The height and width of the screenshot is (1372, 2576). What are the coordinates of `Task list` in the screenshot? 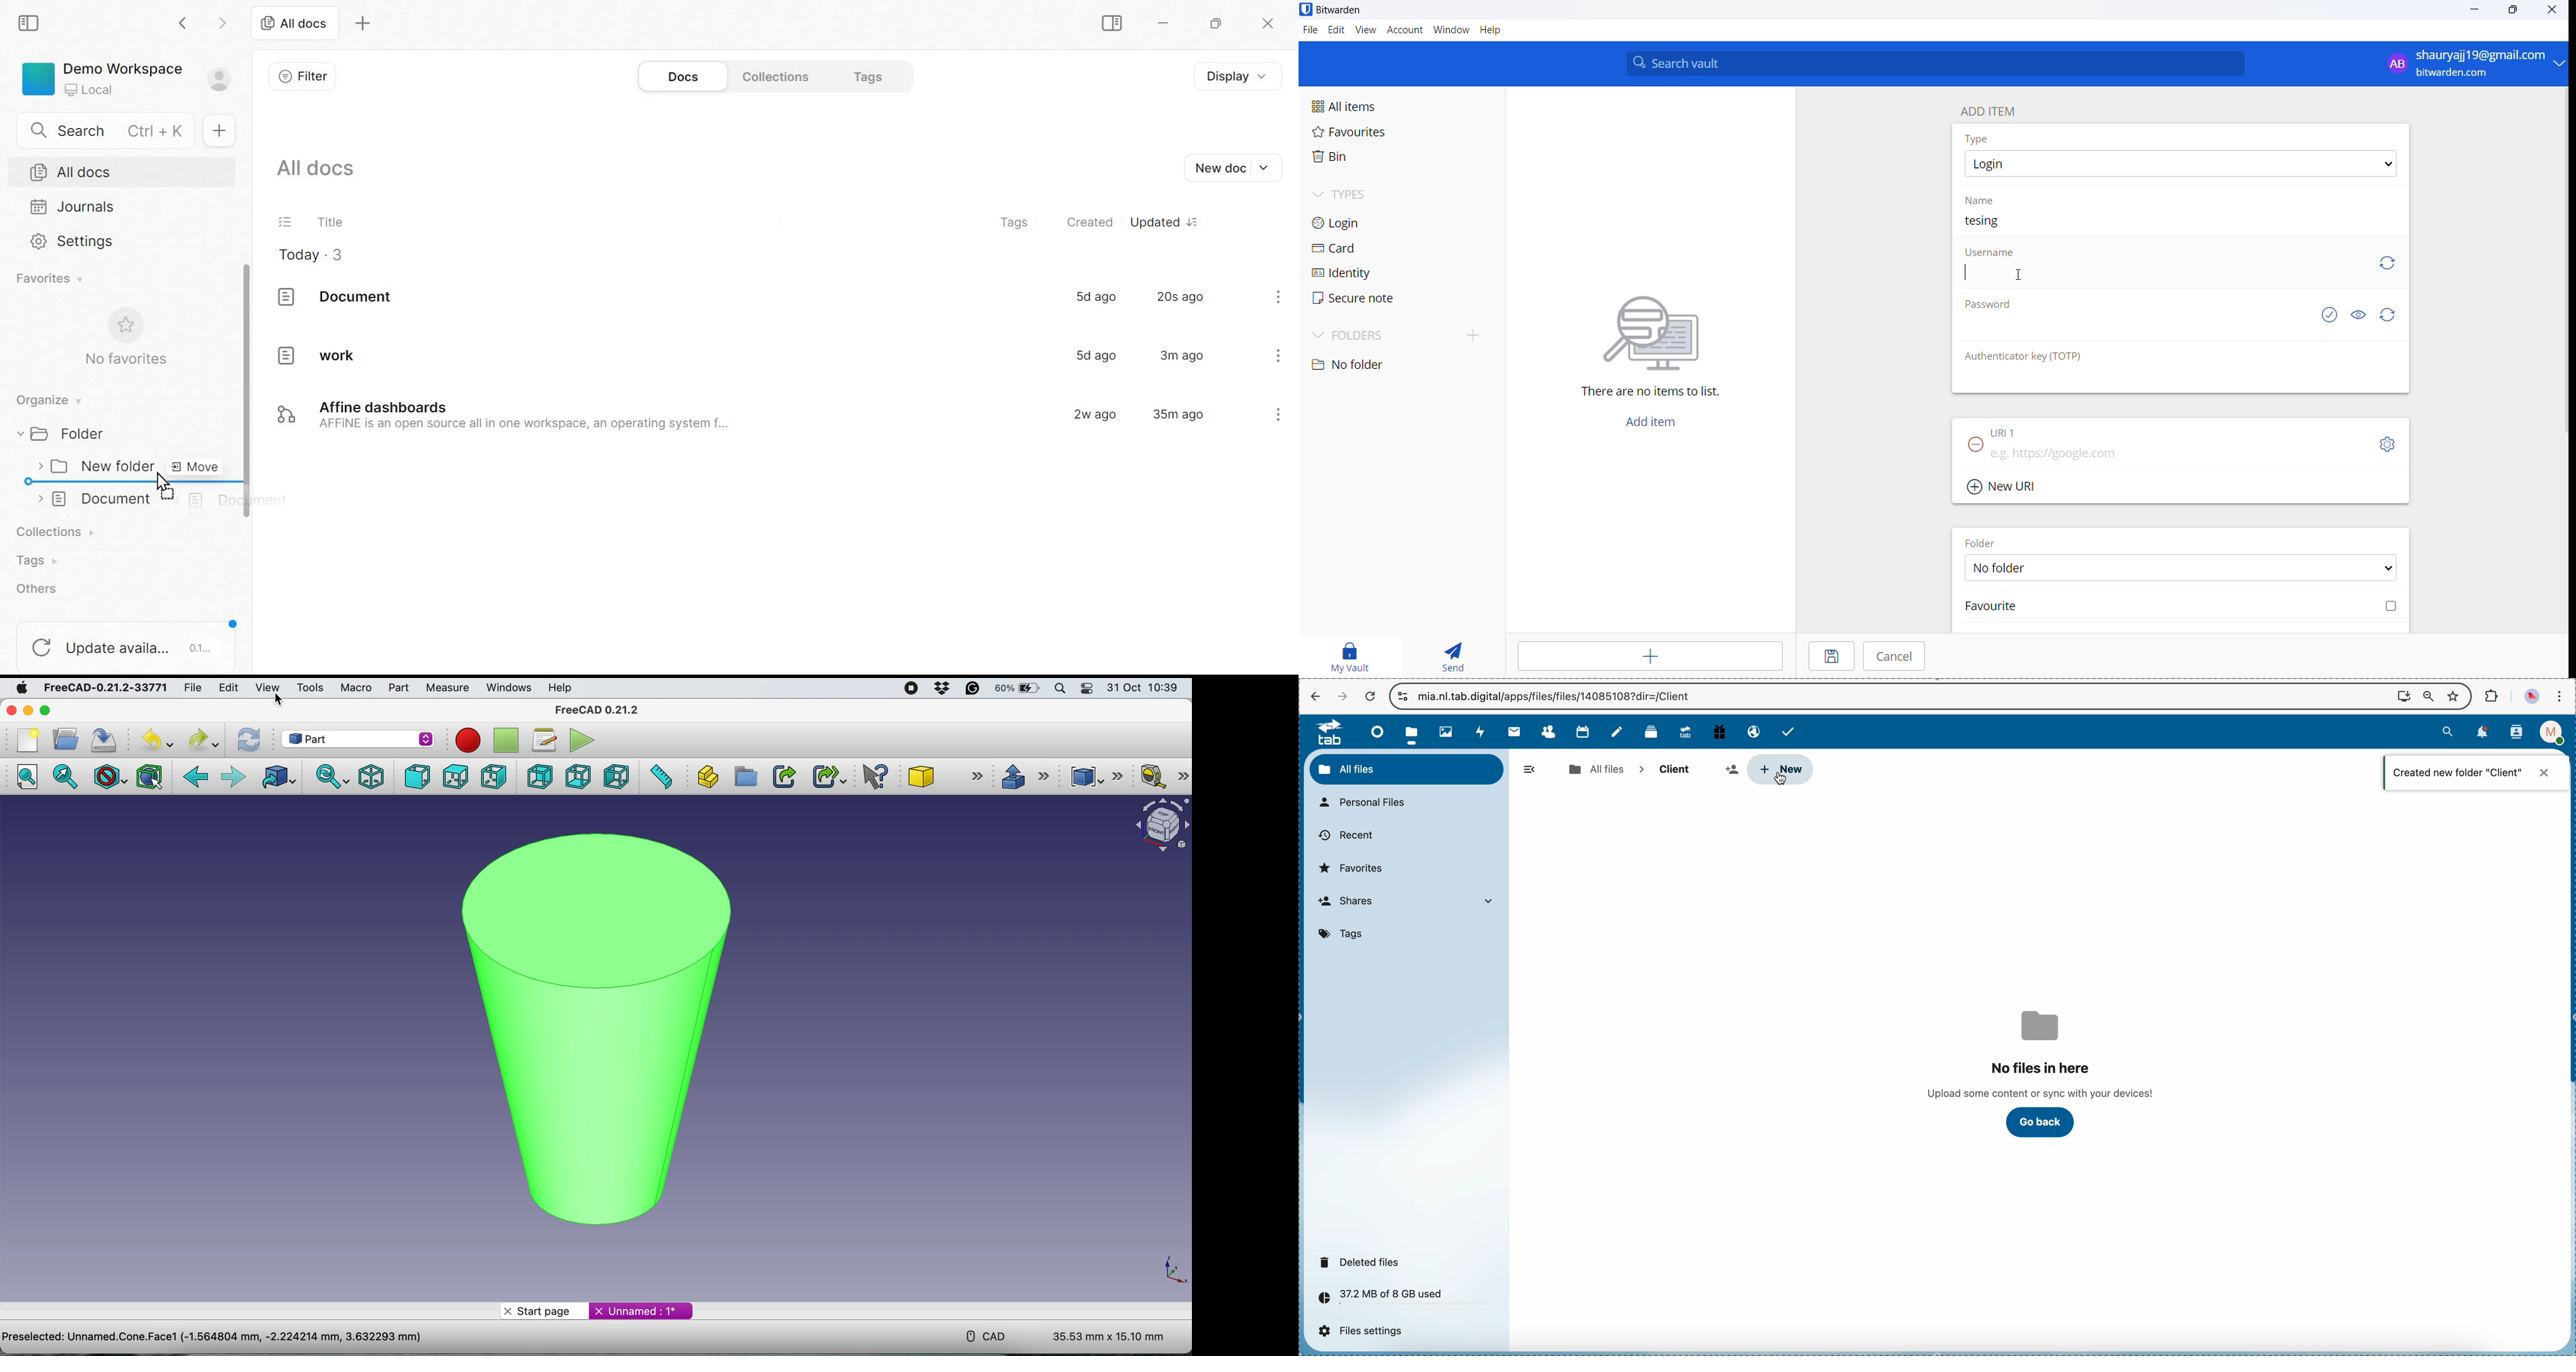 It's located at (285, 221).